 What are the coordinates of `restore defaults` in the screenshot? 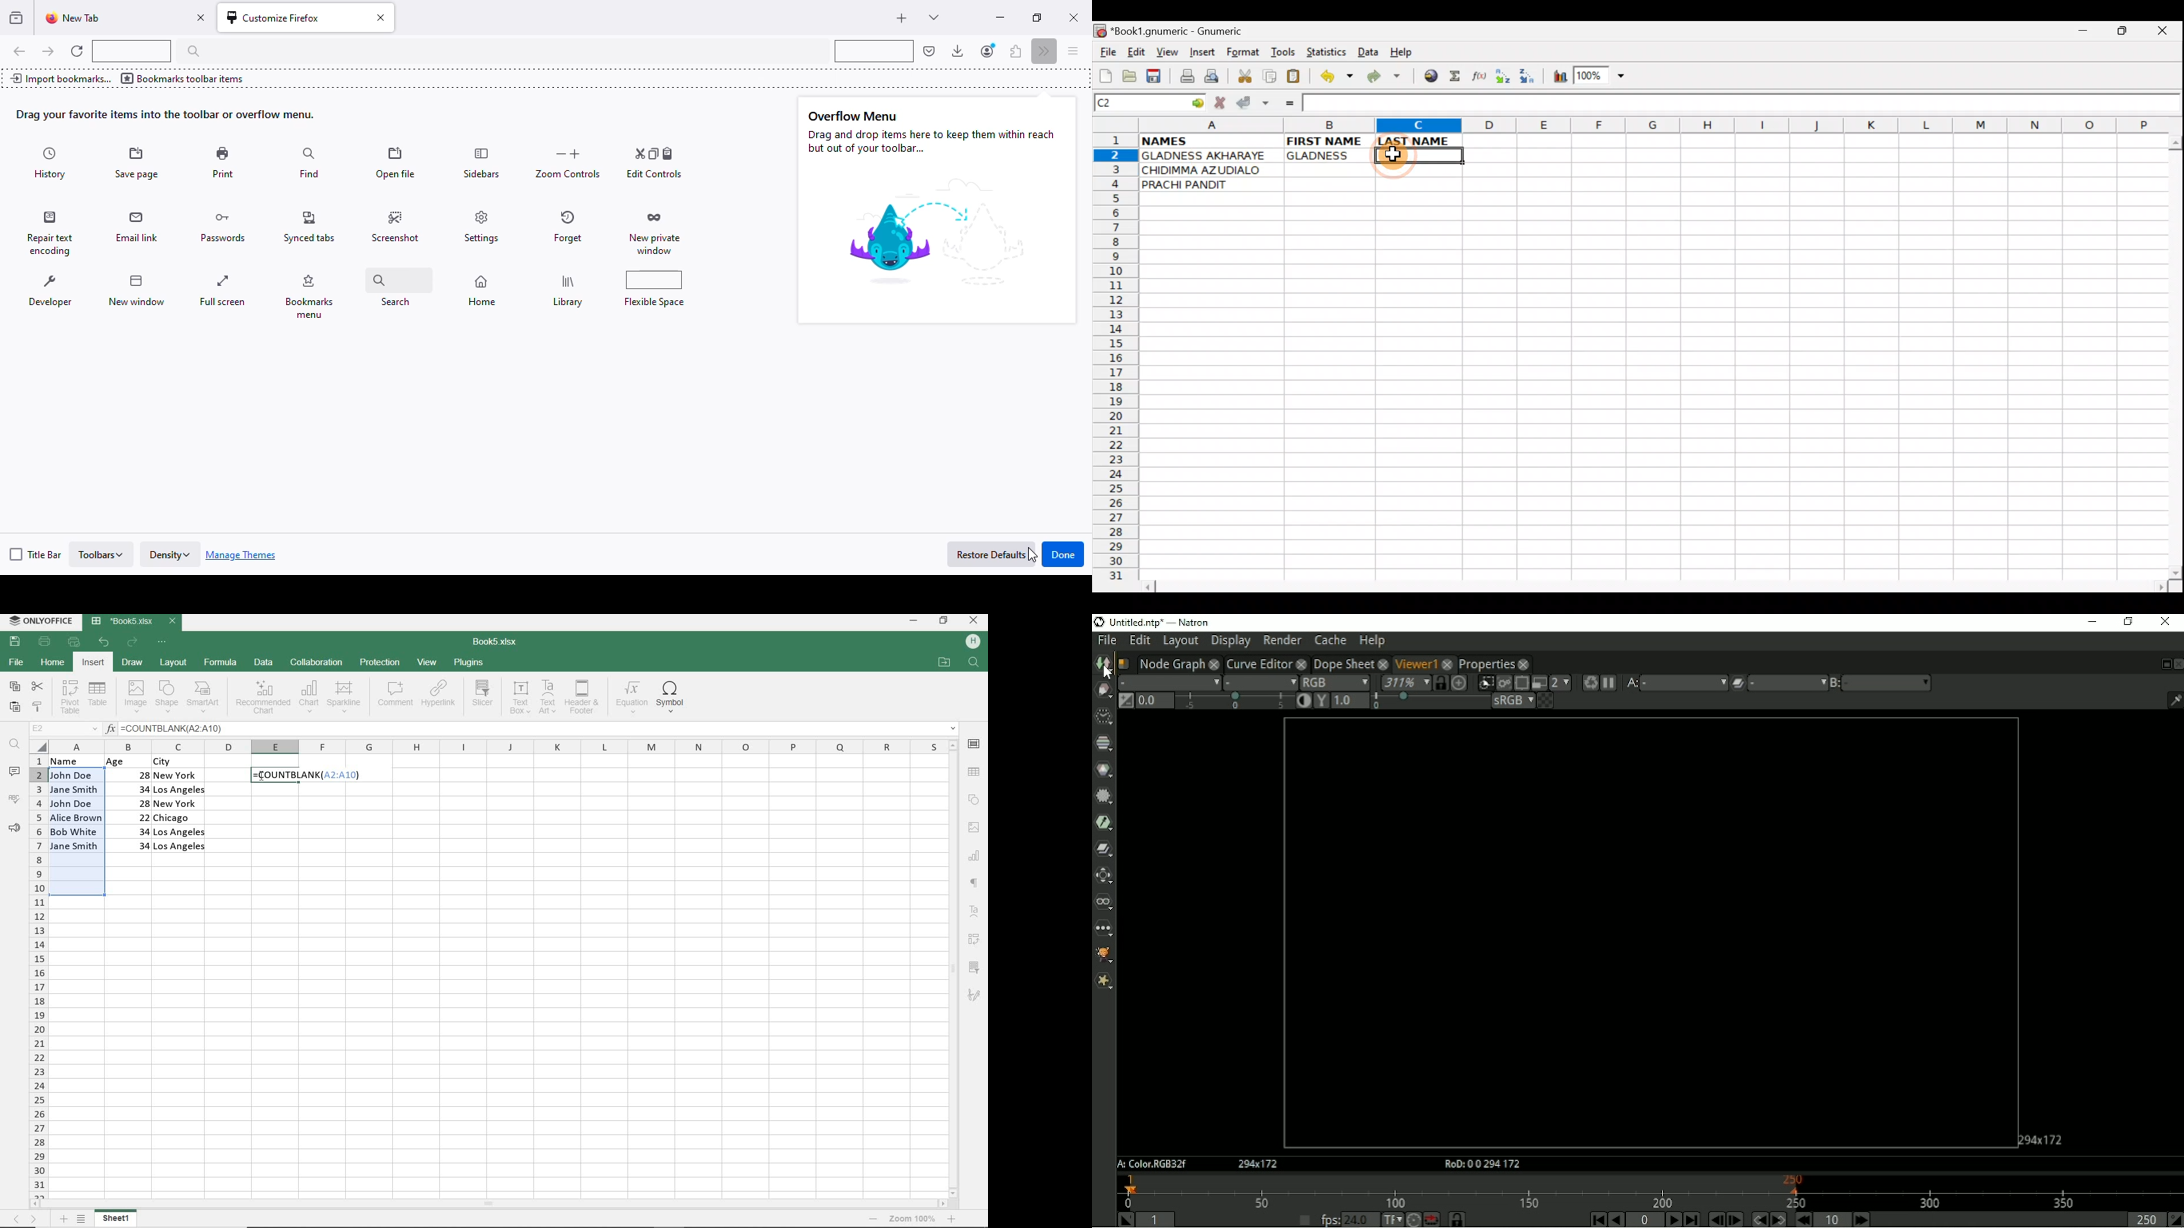 It's located at (992, 555).